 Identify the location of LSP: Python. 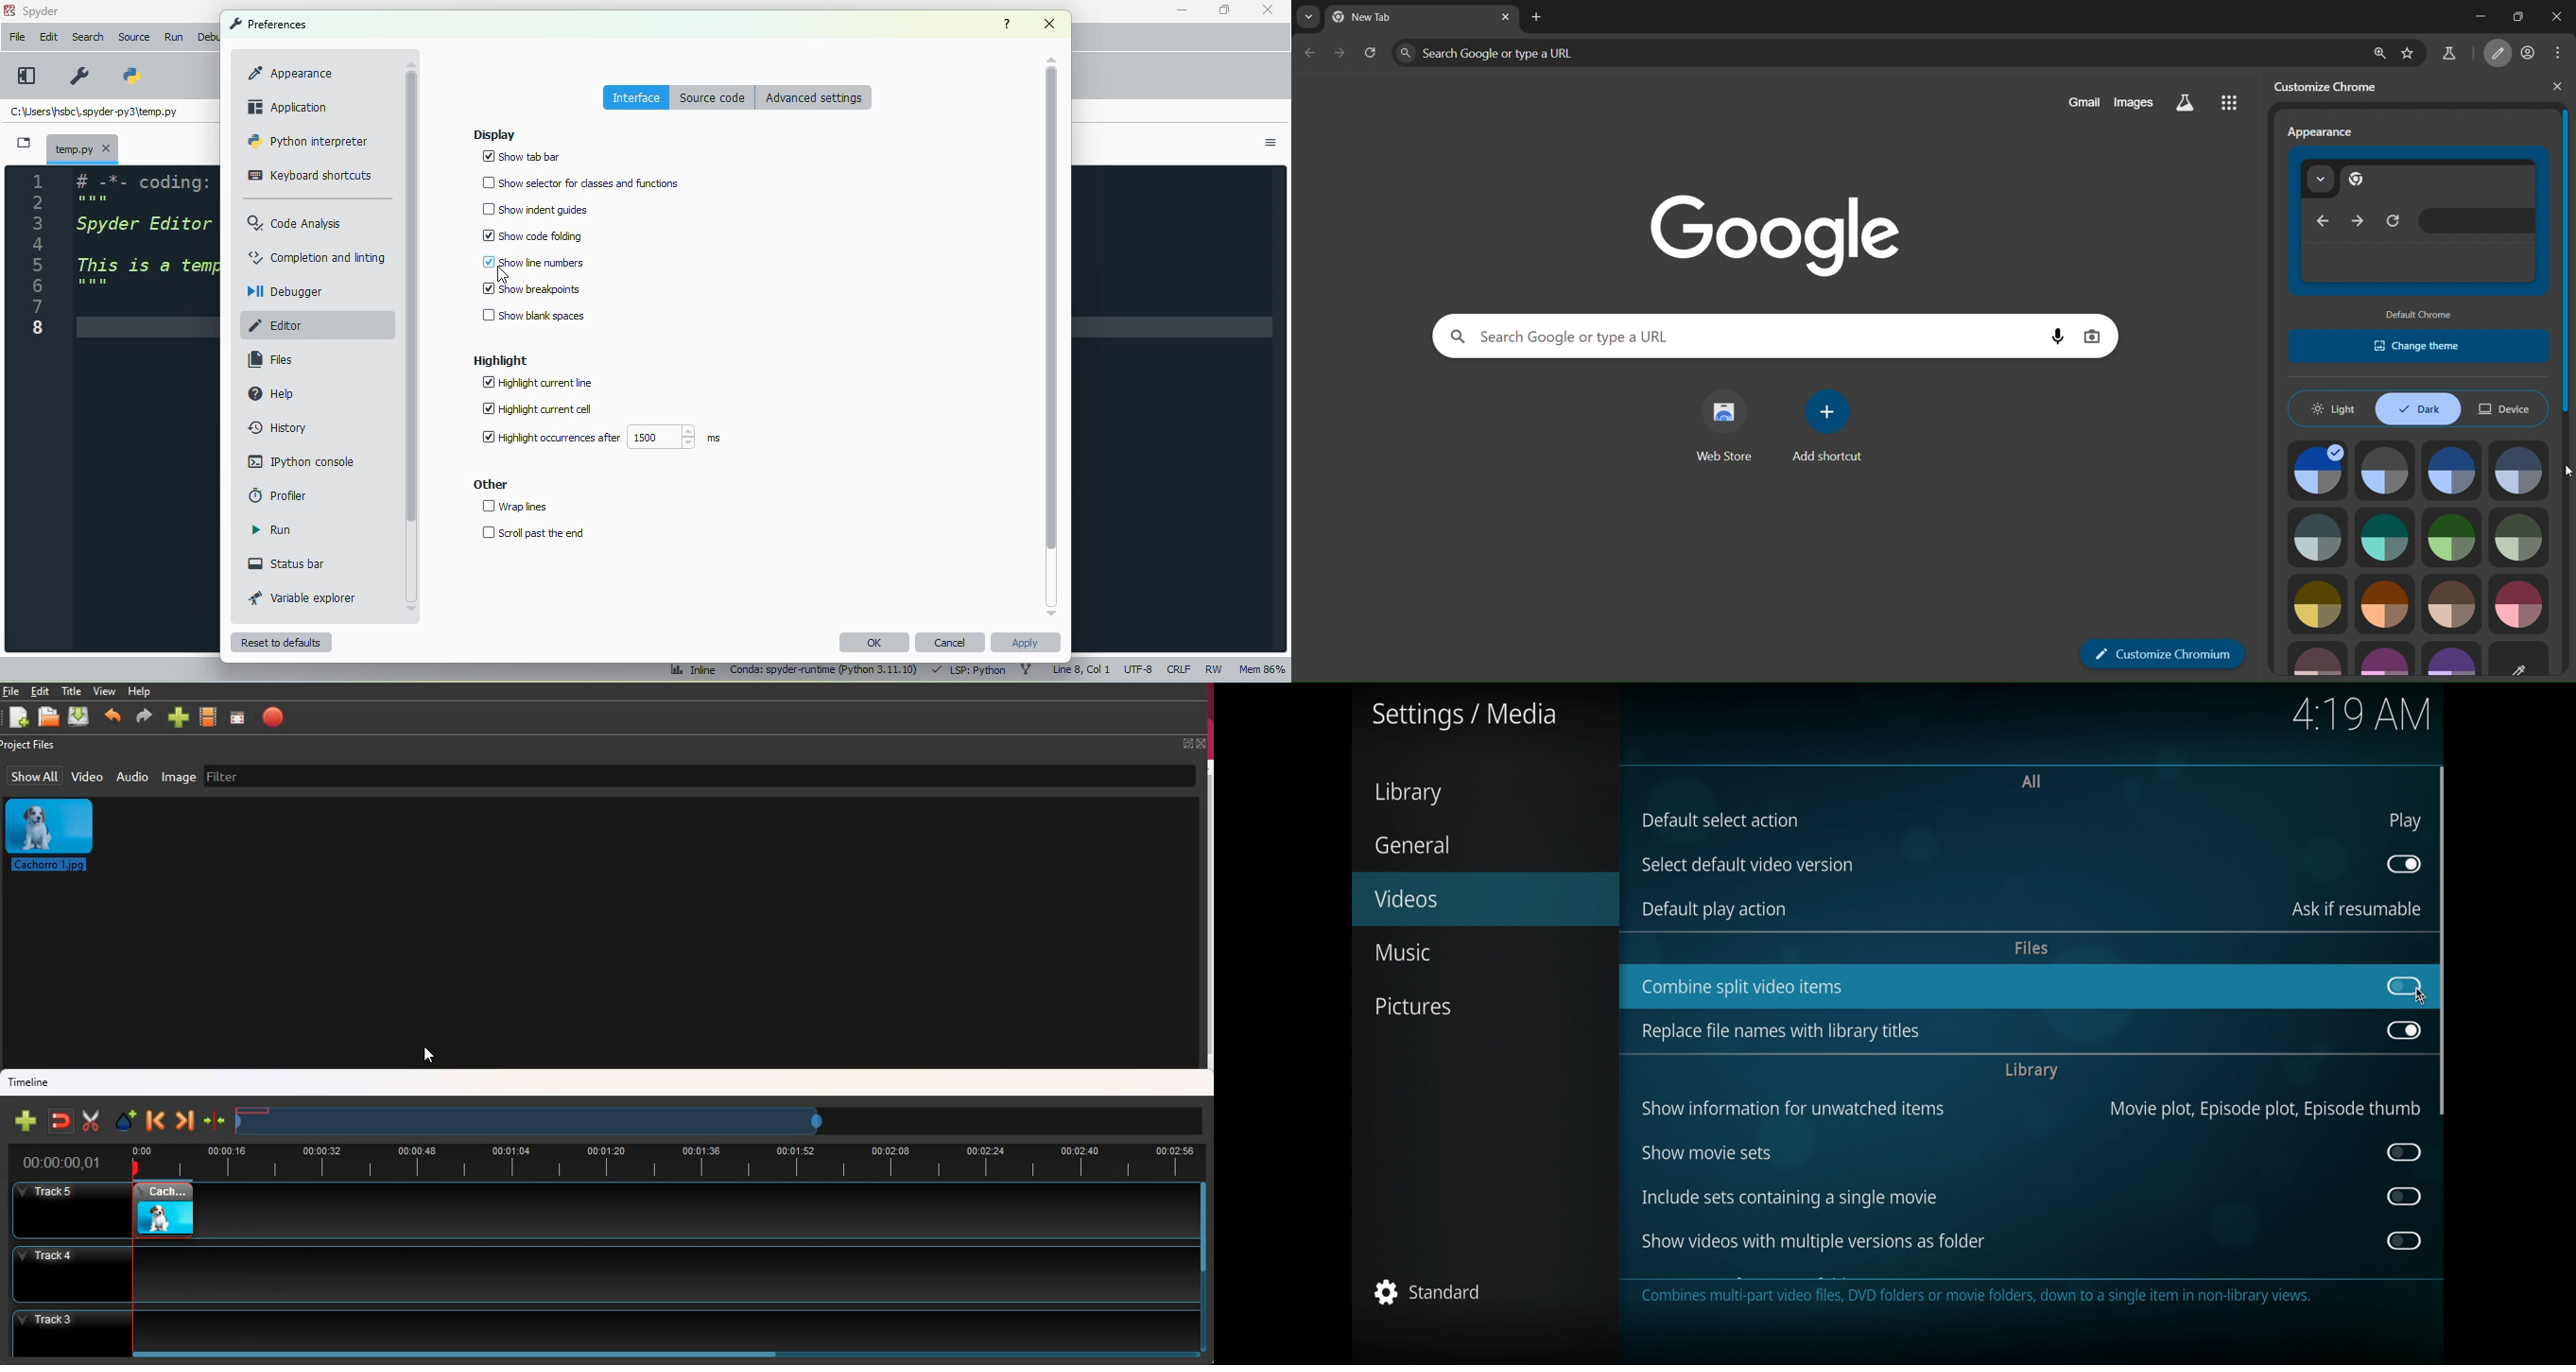
(972, 670).